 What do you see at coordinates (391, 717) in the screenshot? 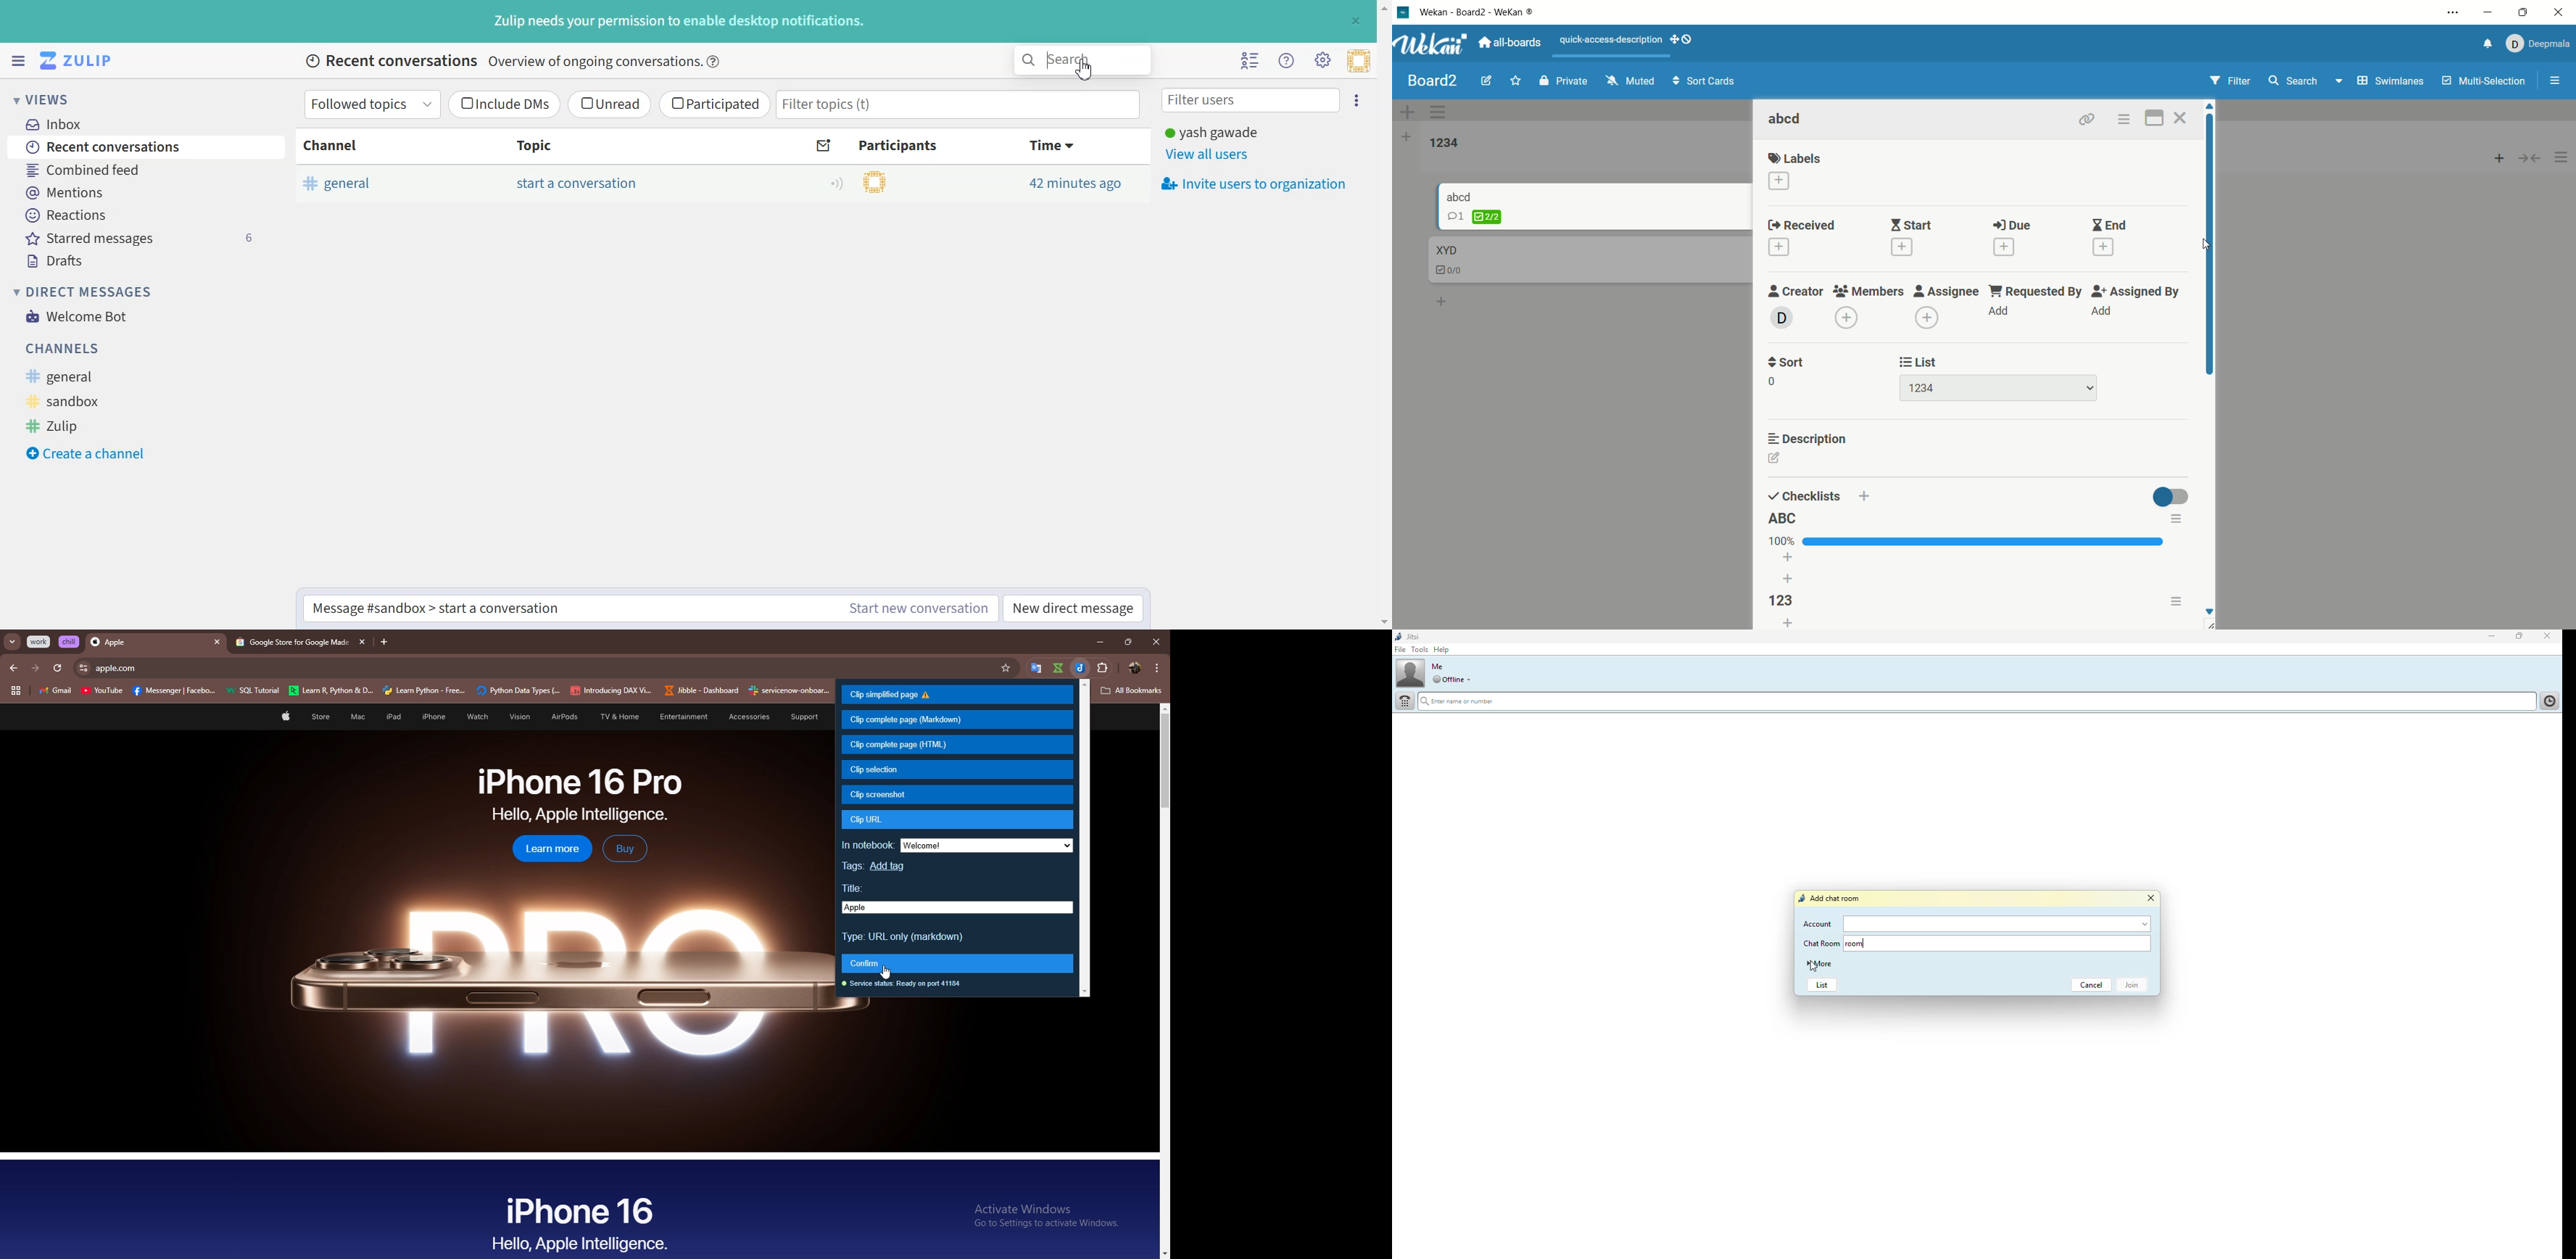
I see `iPad` at bounding box center [391, 717].